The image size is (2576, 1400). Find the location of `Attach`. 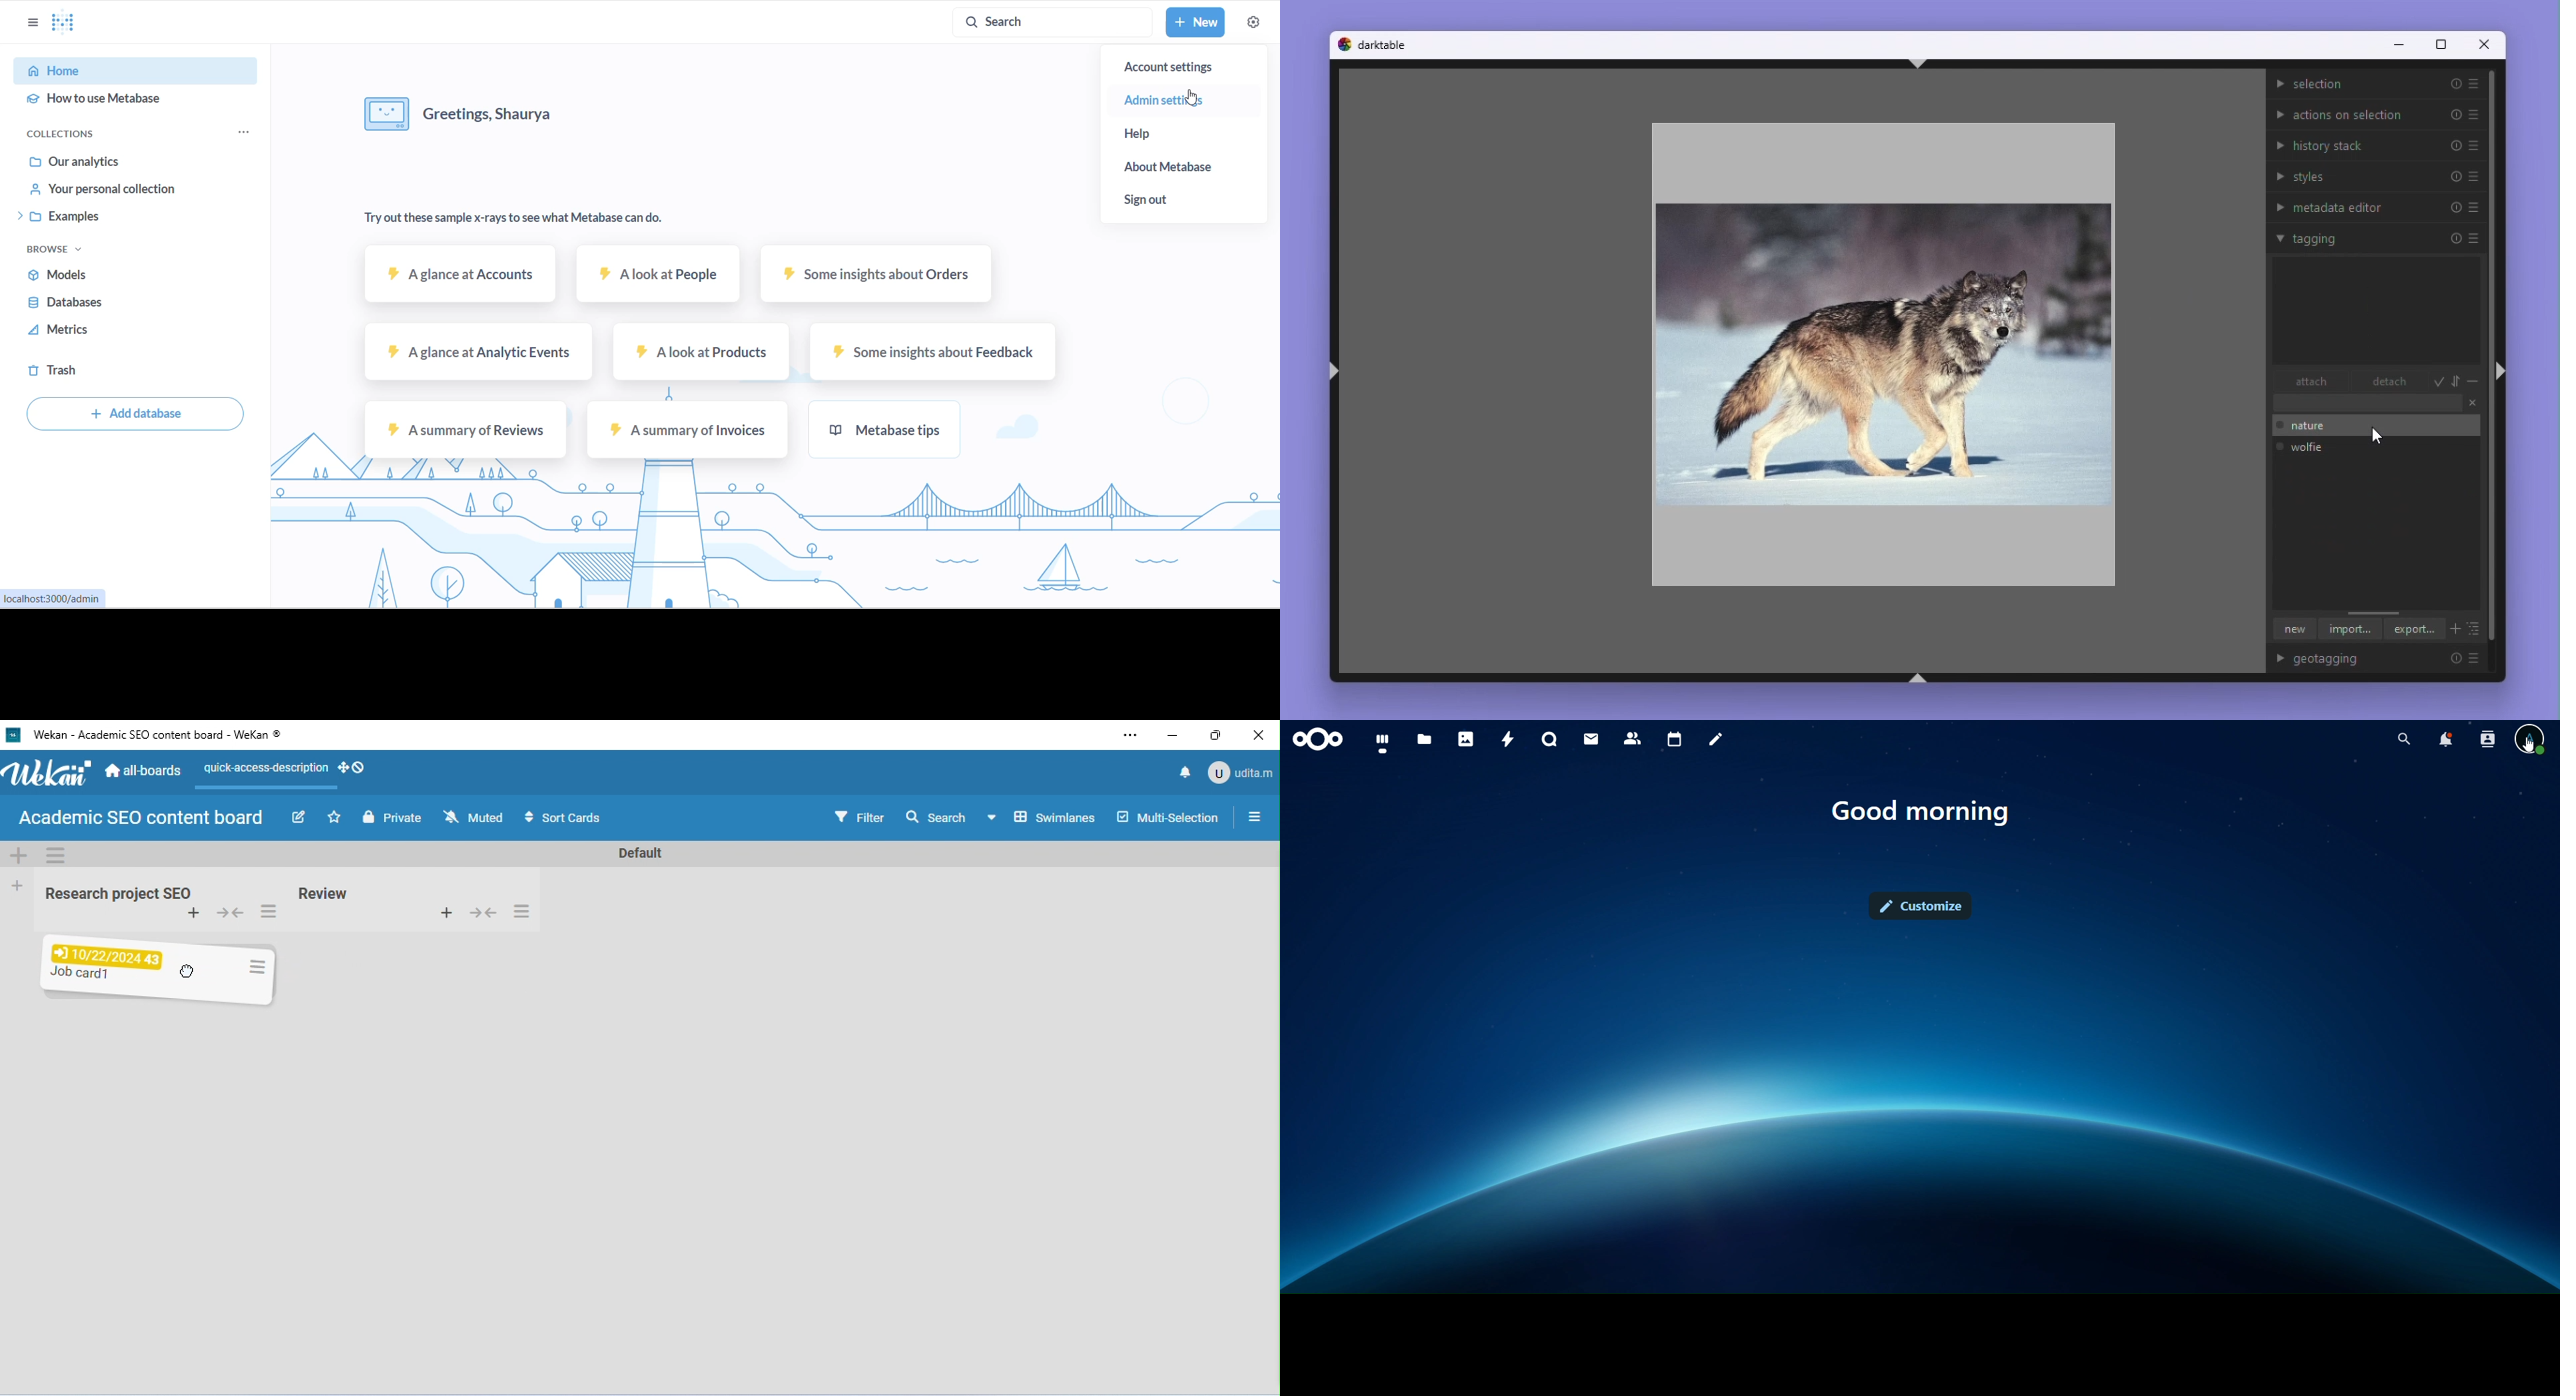

Attach is located at coordinates (2312, 383).